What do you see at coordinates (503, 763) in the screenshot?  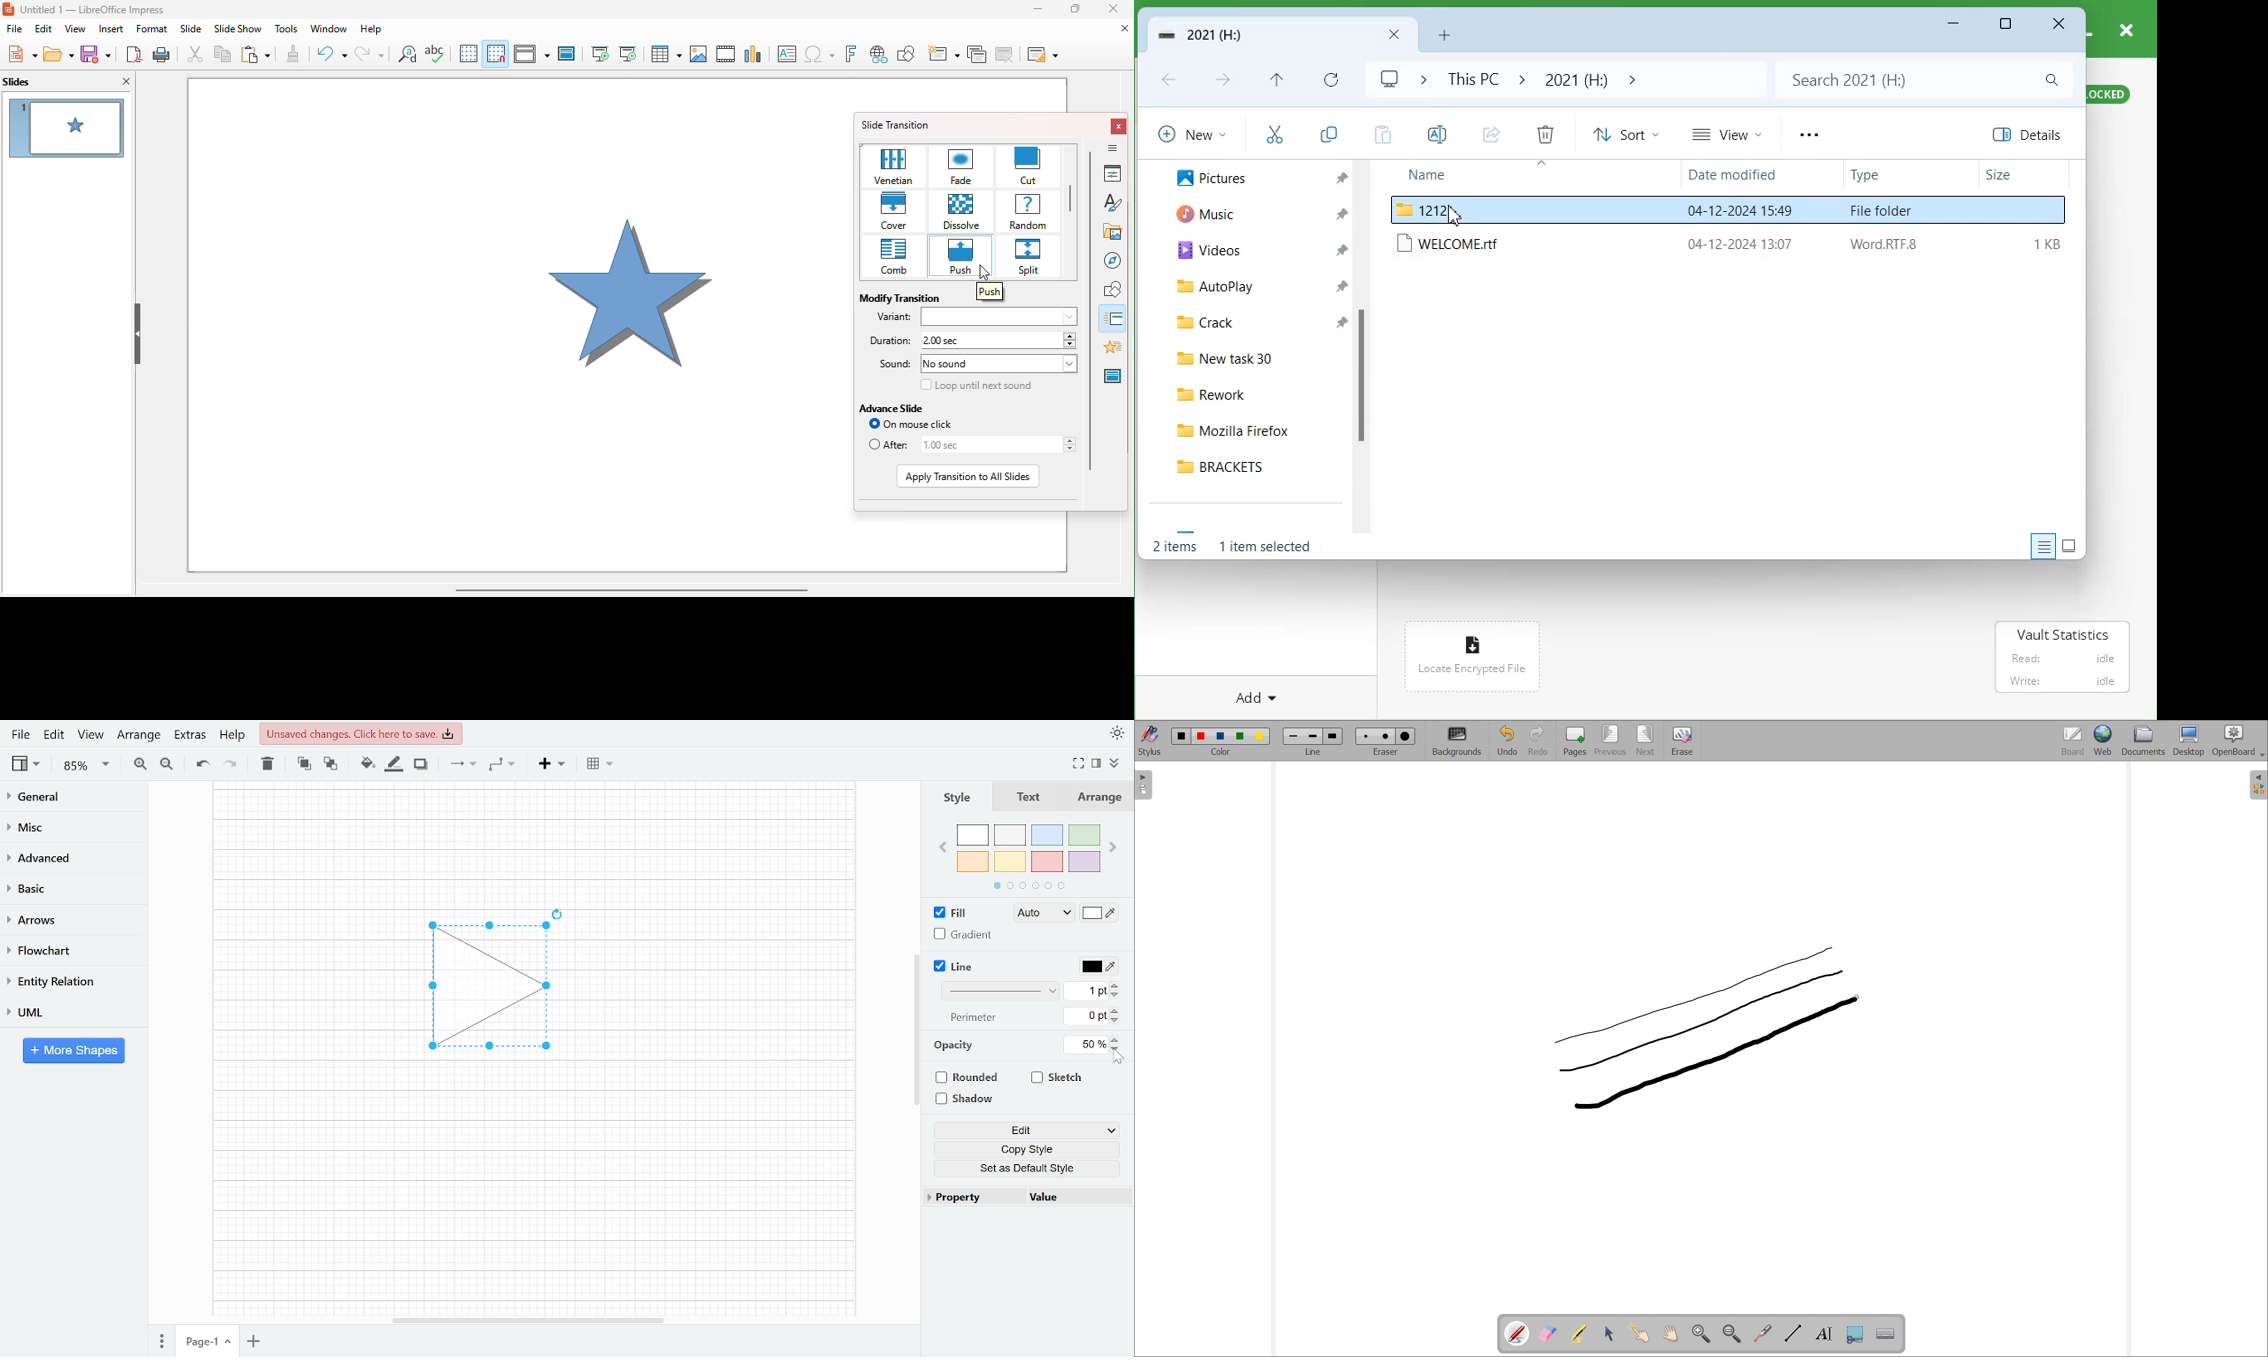 I see `Waypoints` at bounding box center [503, 763].